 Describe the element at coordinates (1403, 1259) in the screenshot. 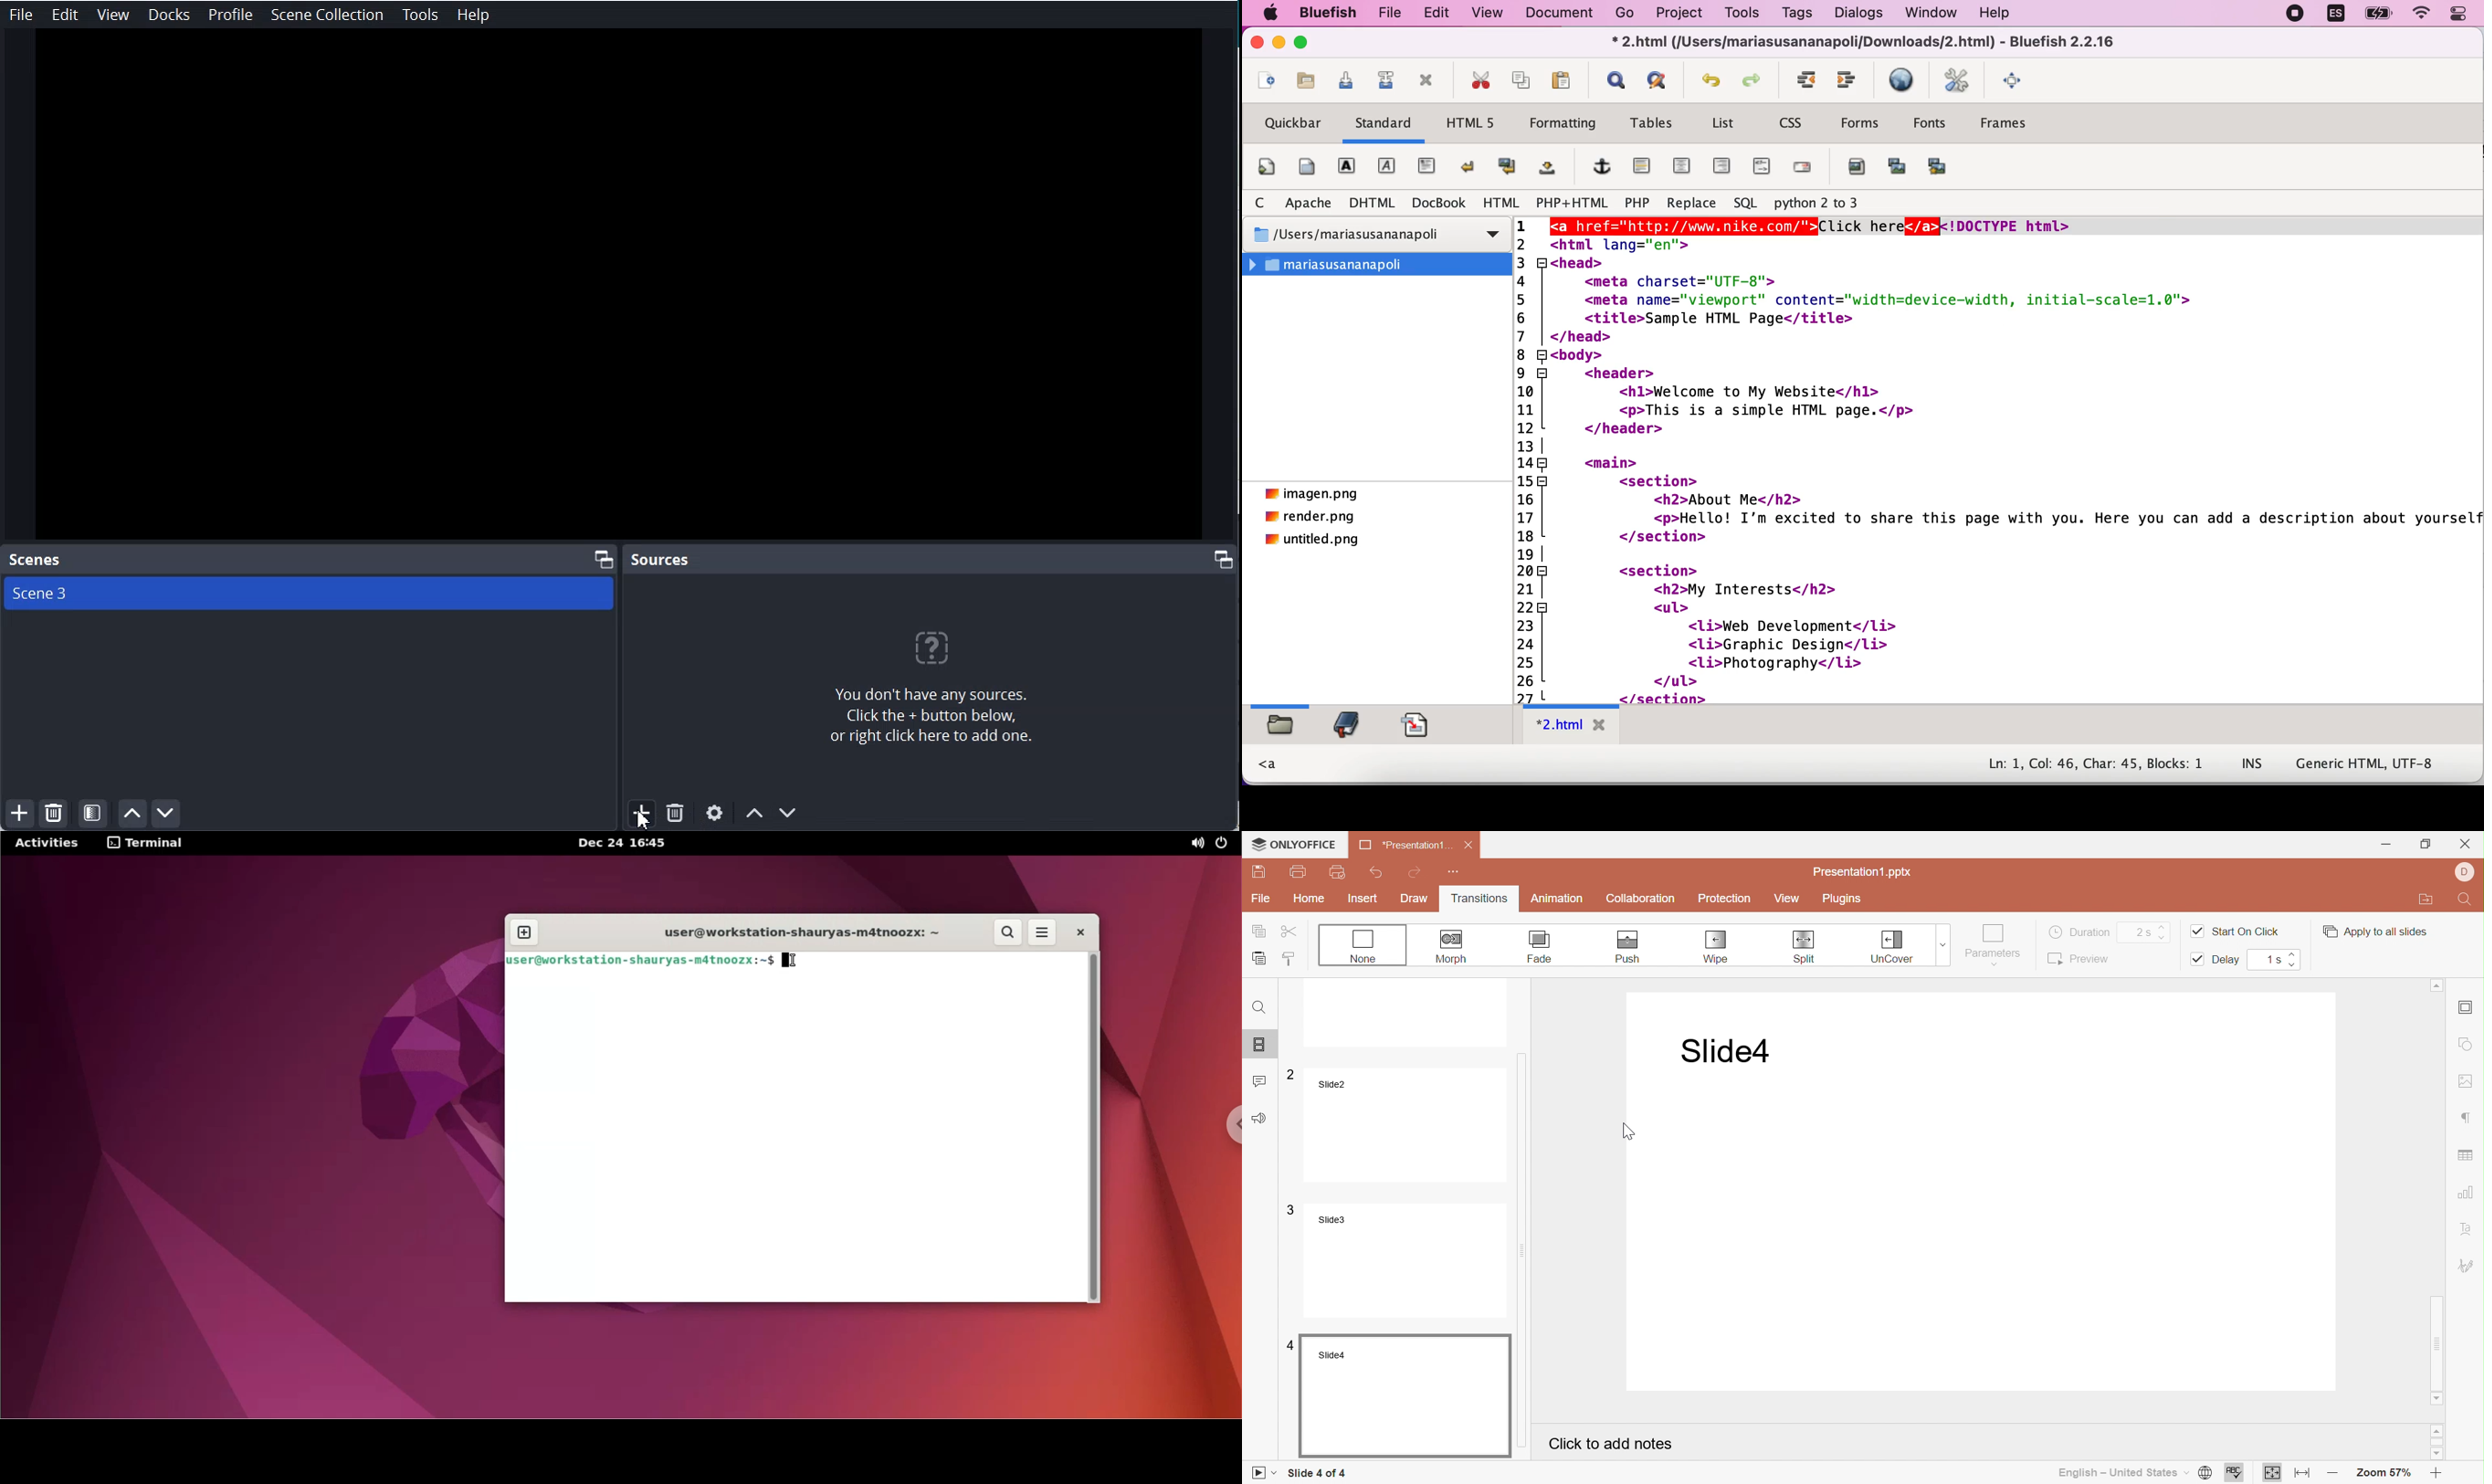

I see `Slide3` at that location.